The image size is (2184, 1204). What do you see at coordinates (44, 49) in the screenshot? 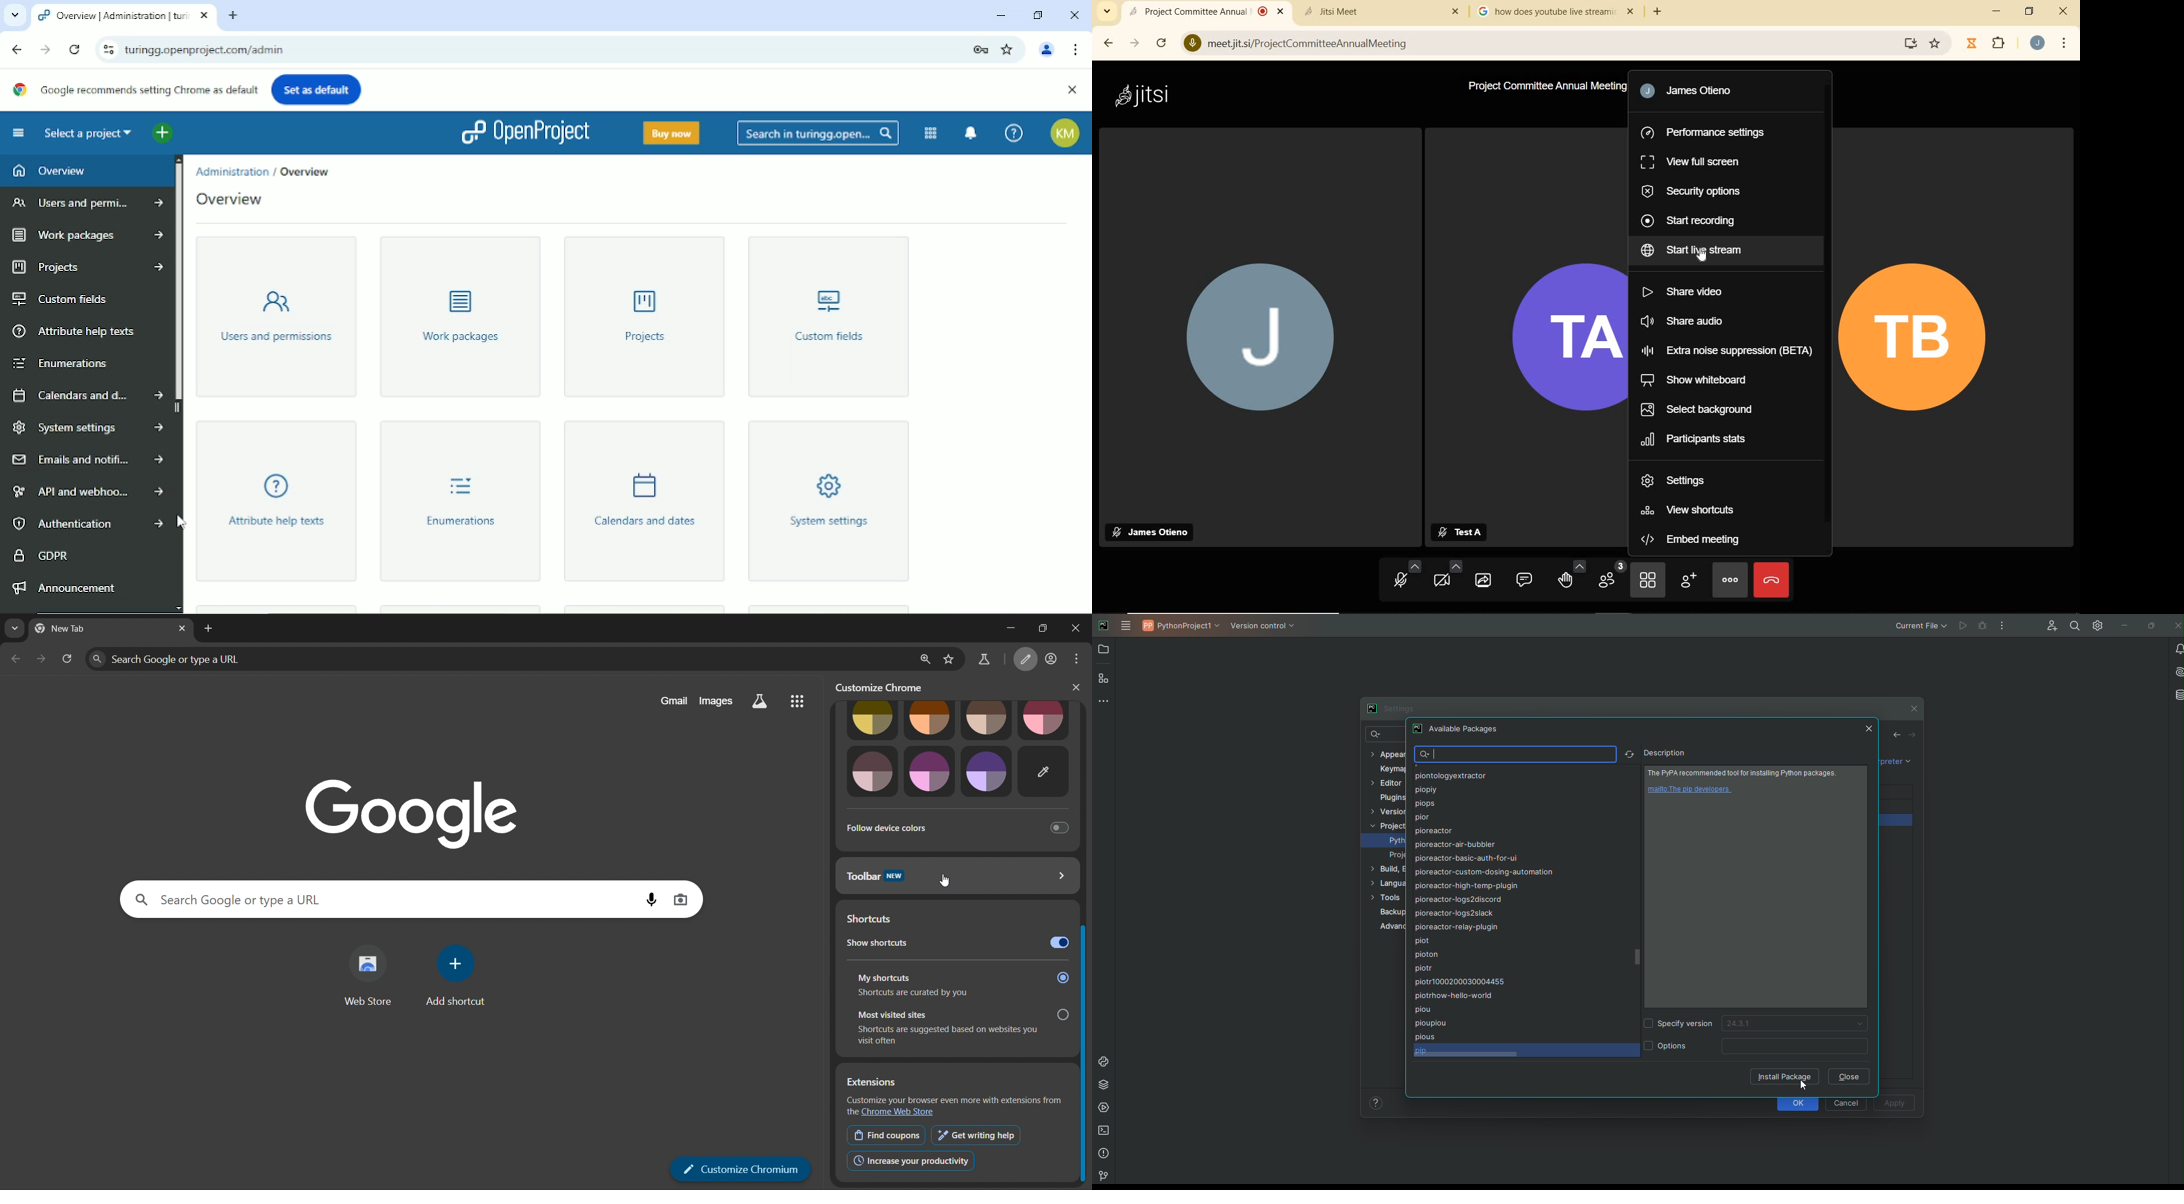
I see `Forward` at bounding box center [44, 49].